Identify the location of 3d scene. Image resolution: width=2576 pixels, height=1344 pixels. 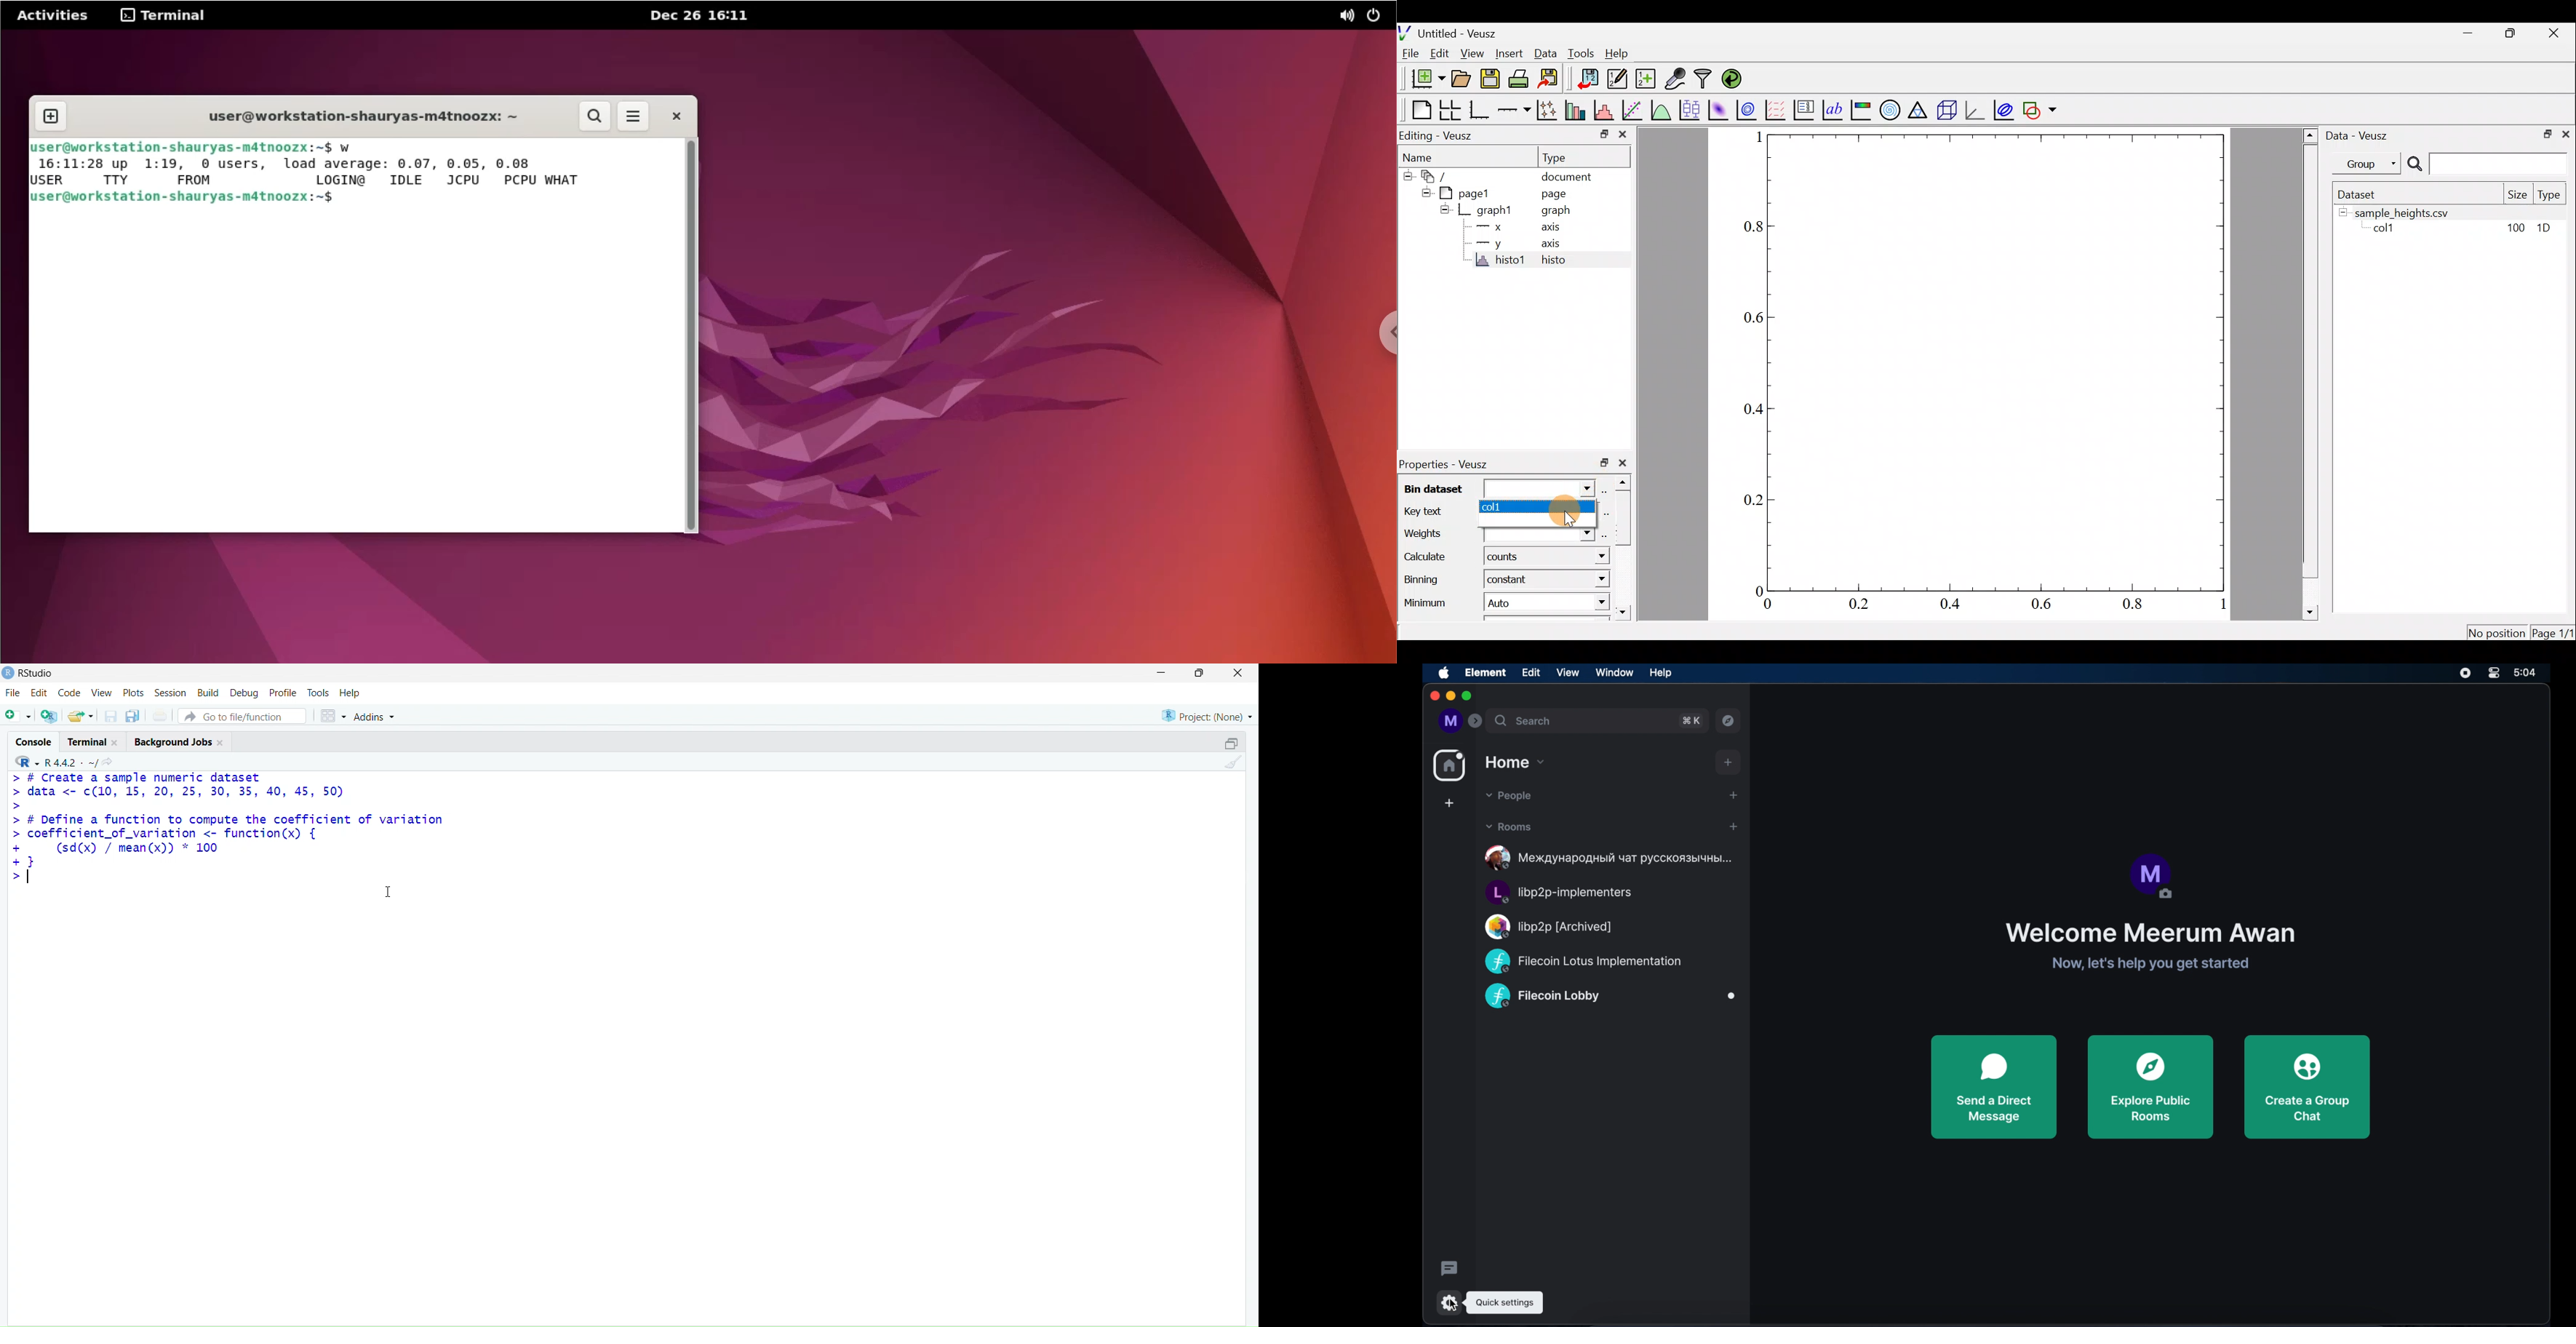
(1949, 109).